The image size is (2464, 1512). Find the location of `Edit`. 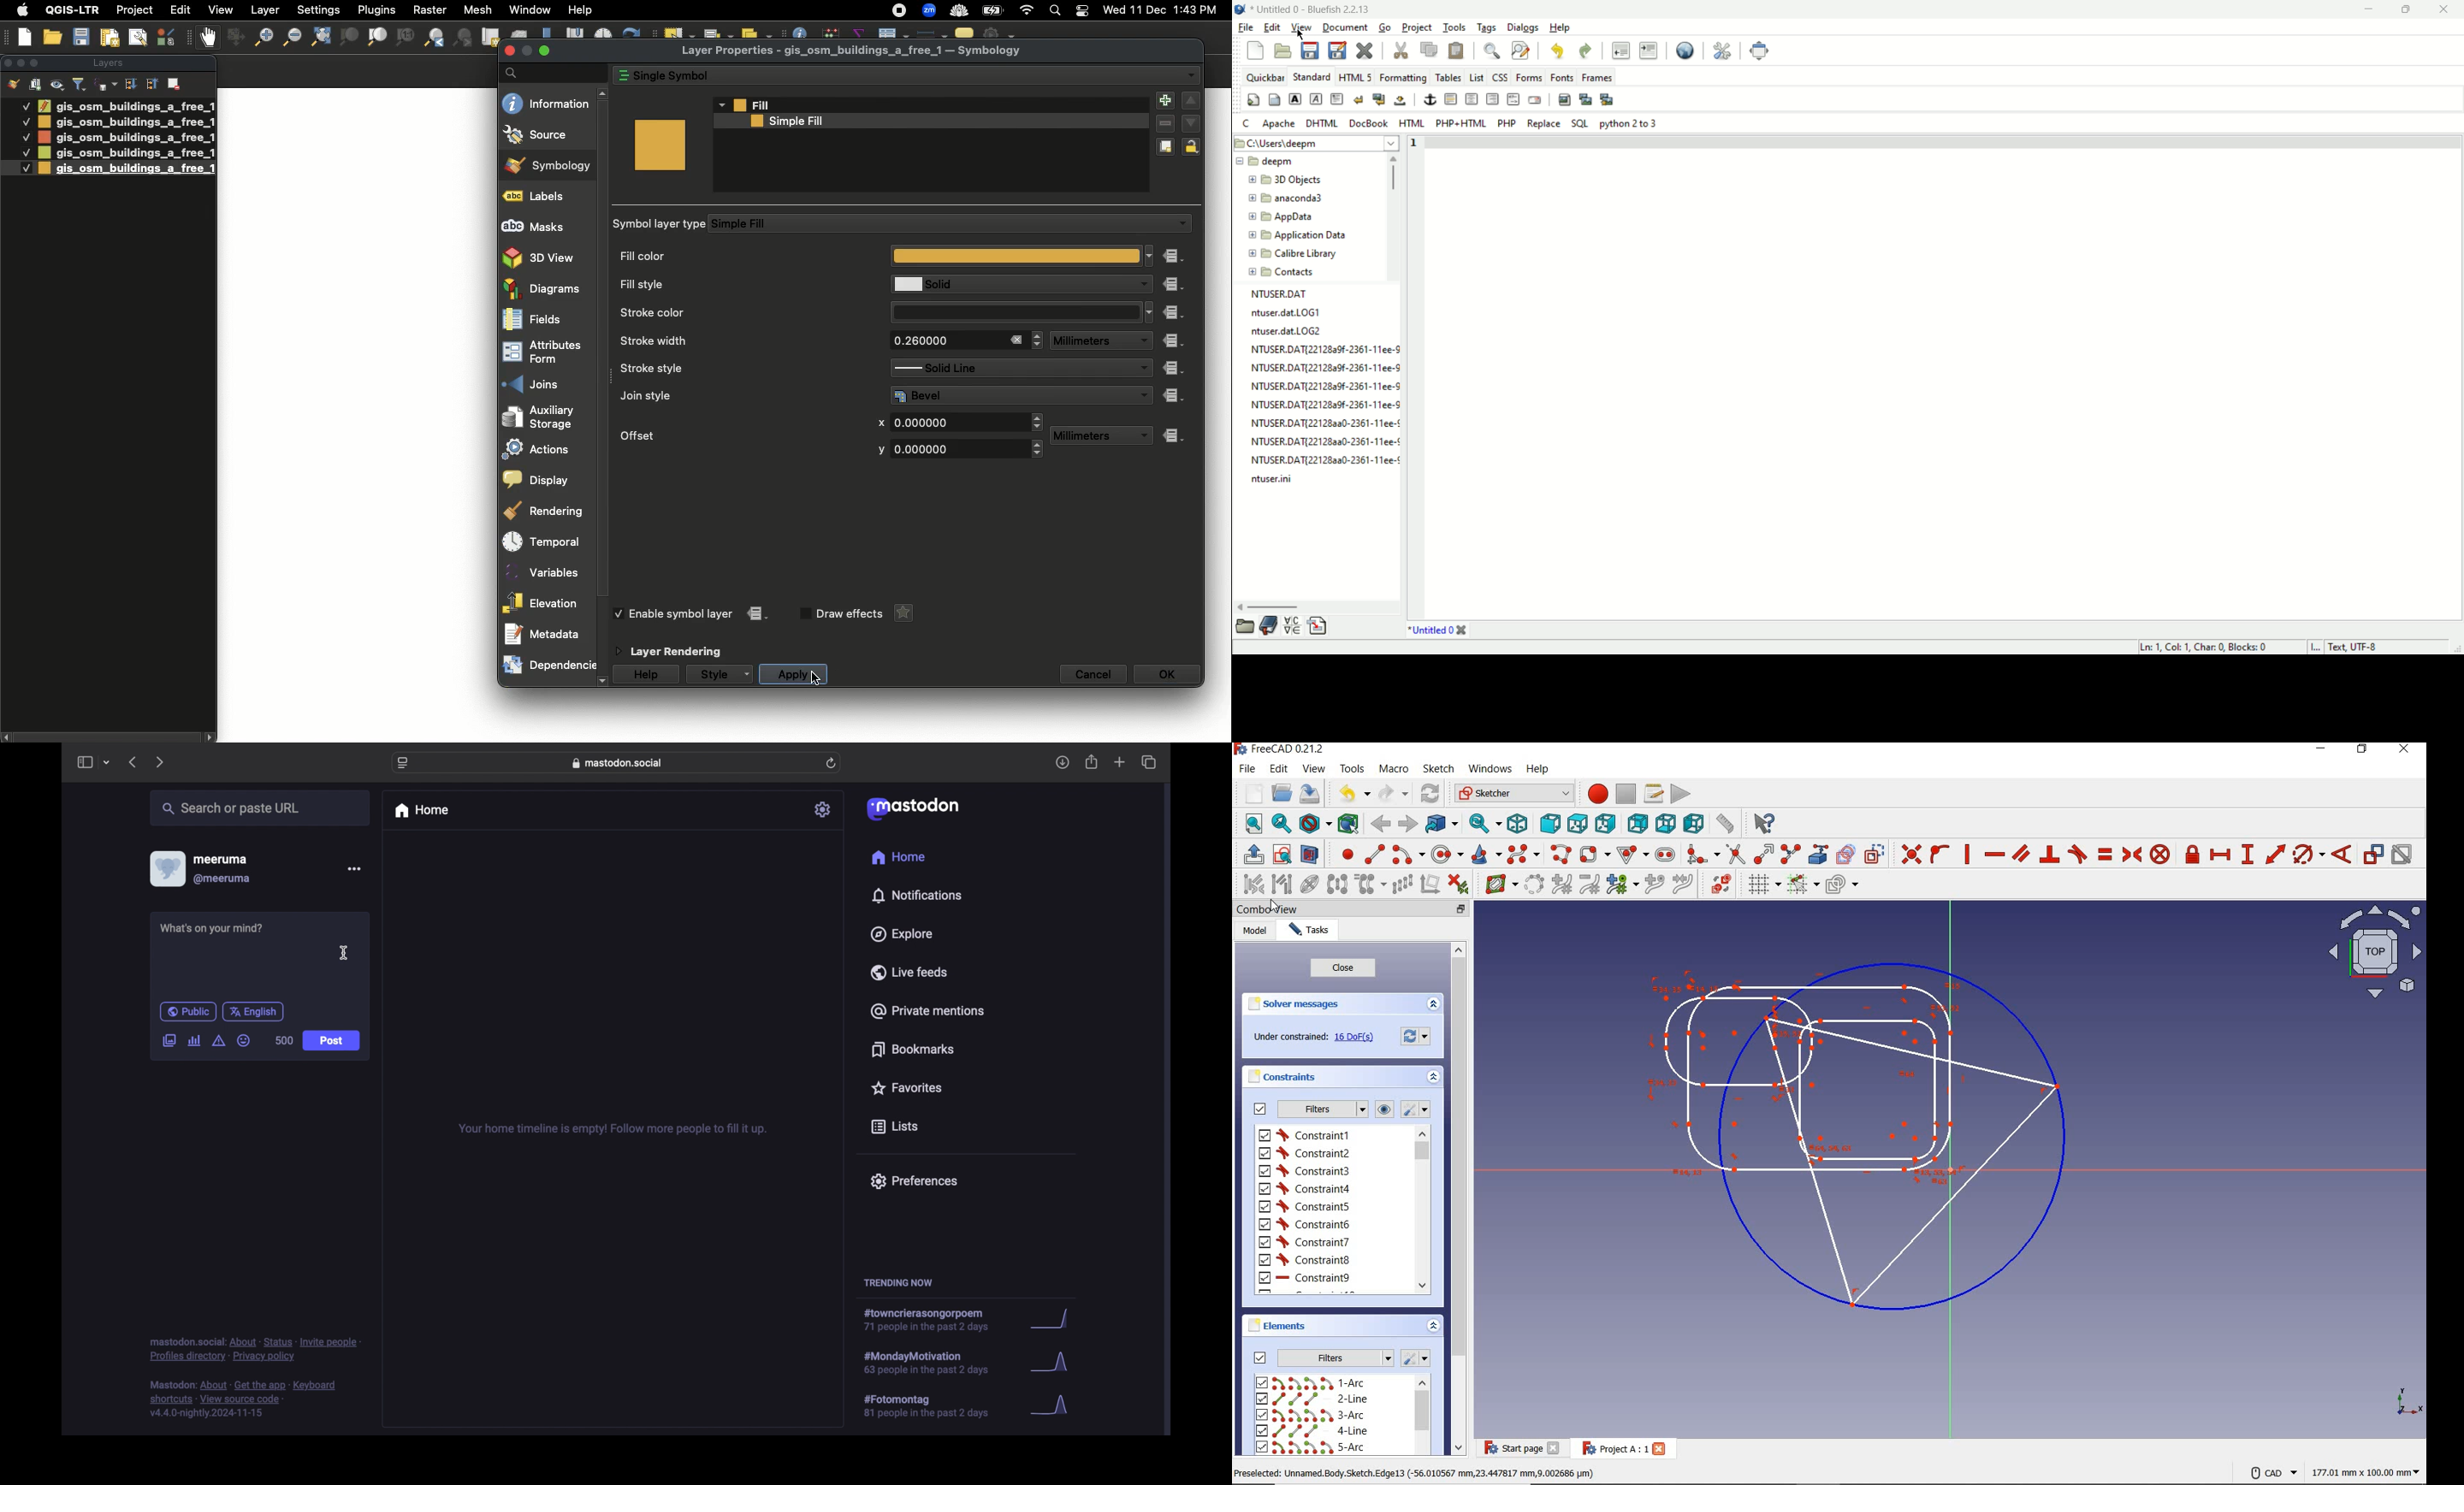

Edit is located at coordinates (181, 9).